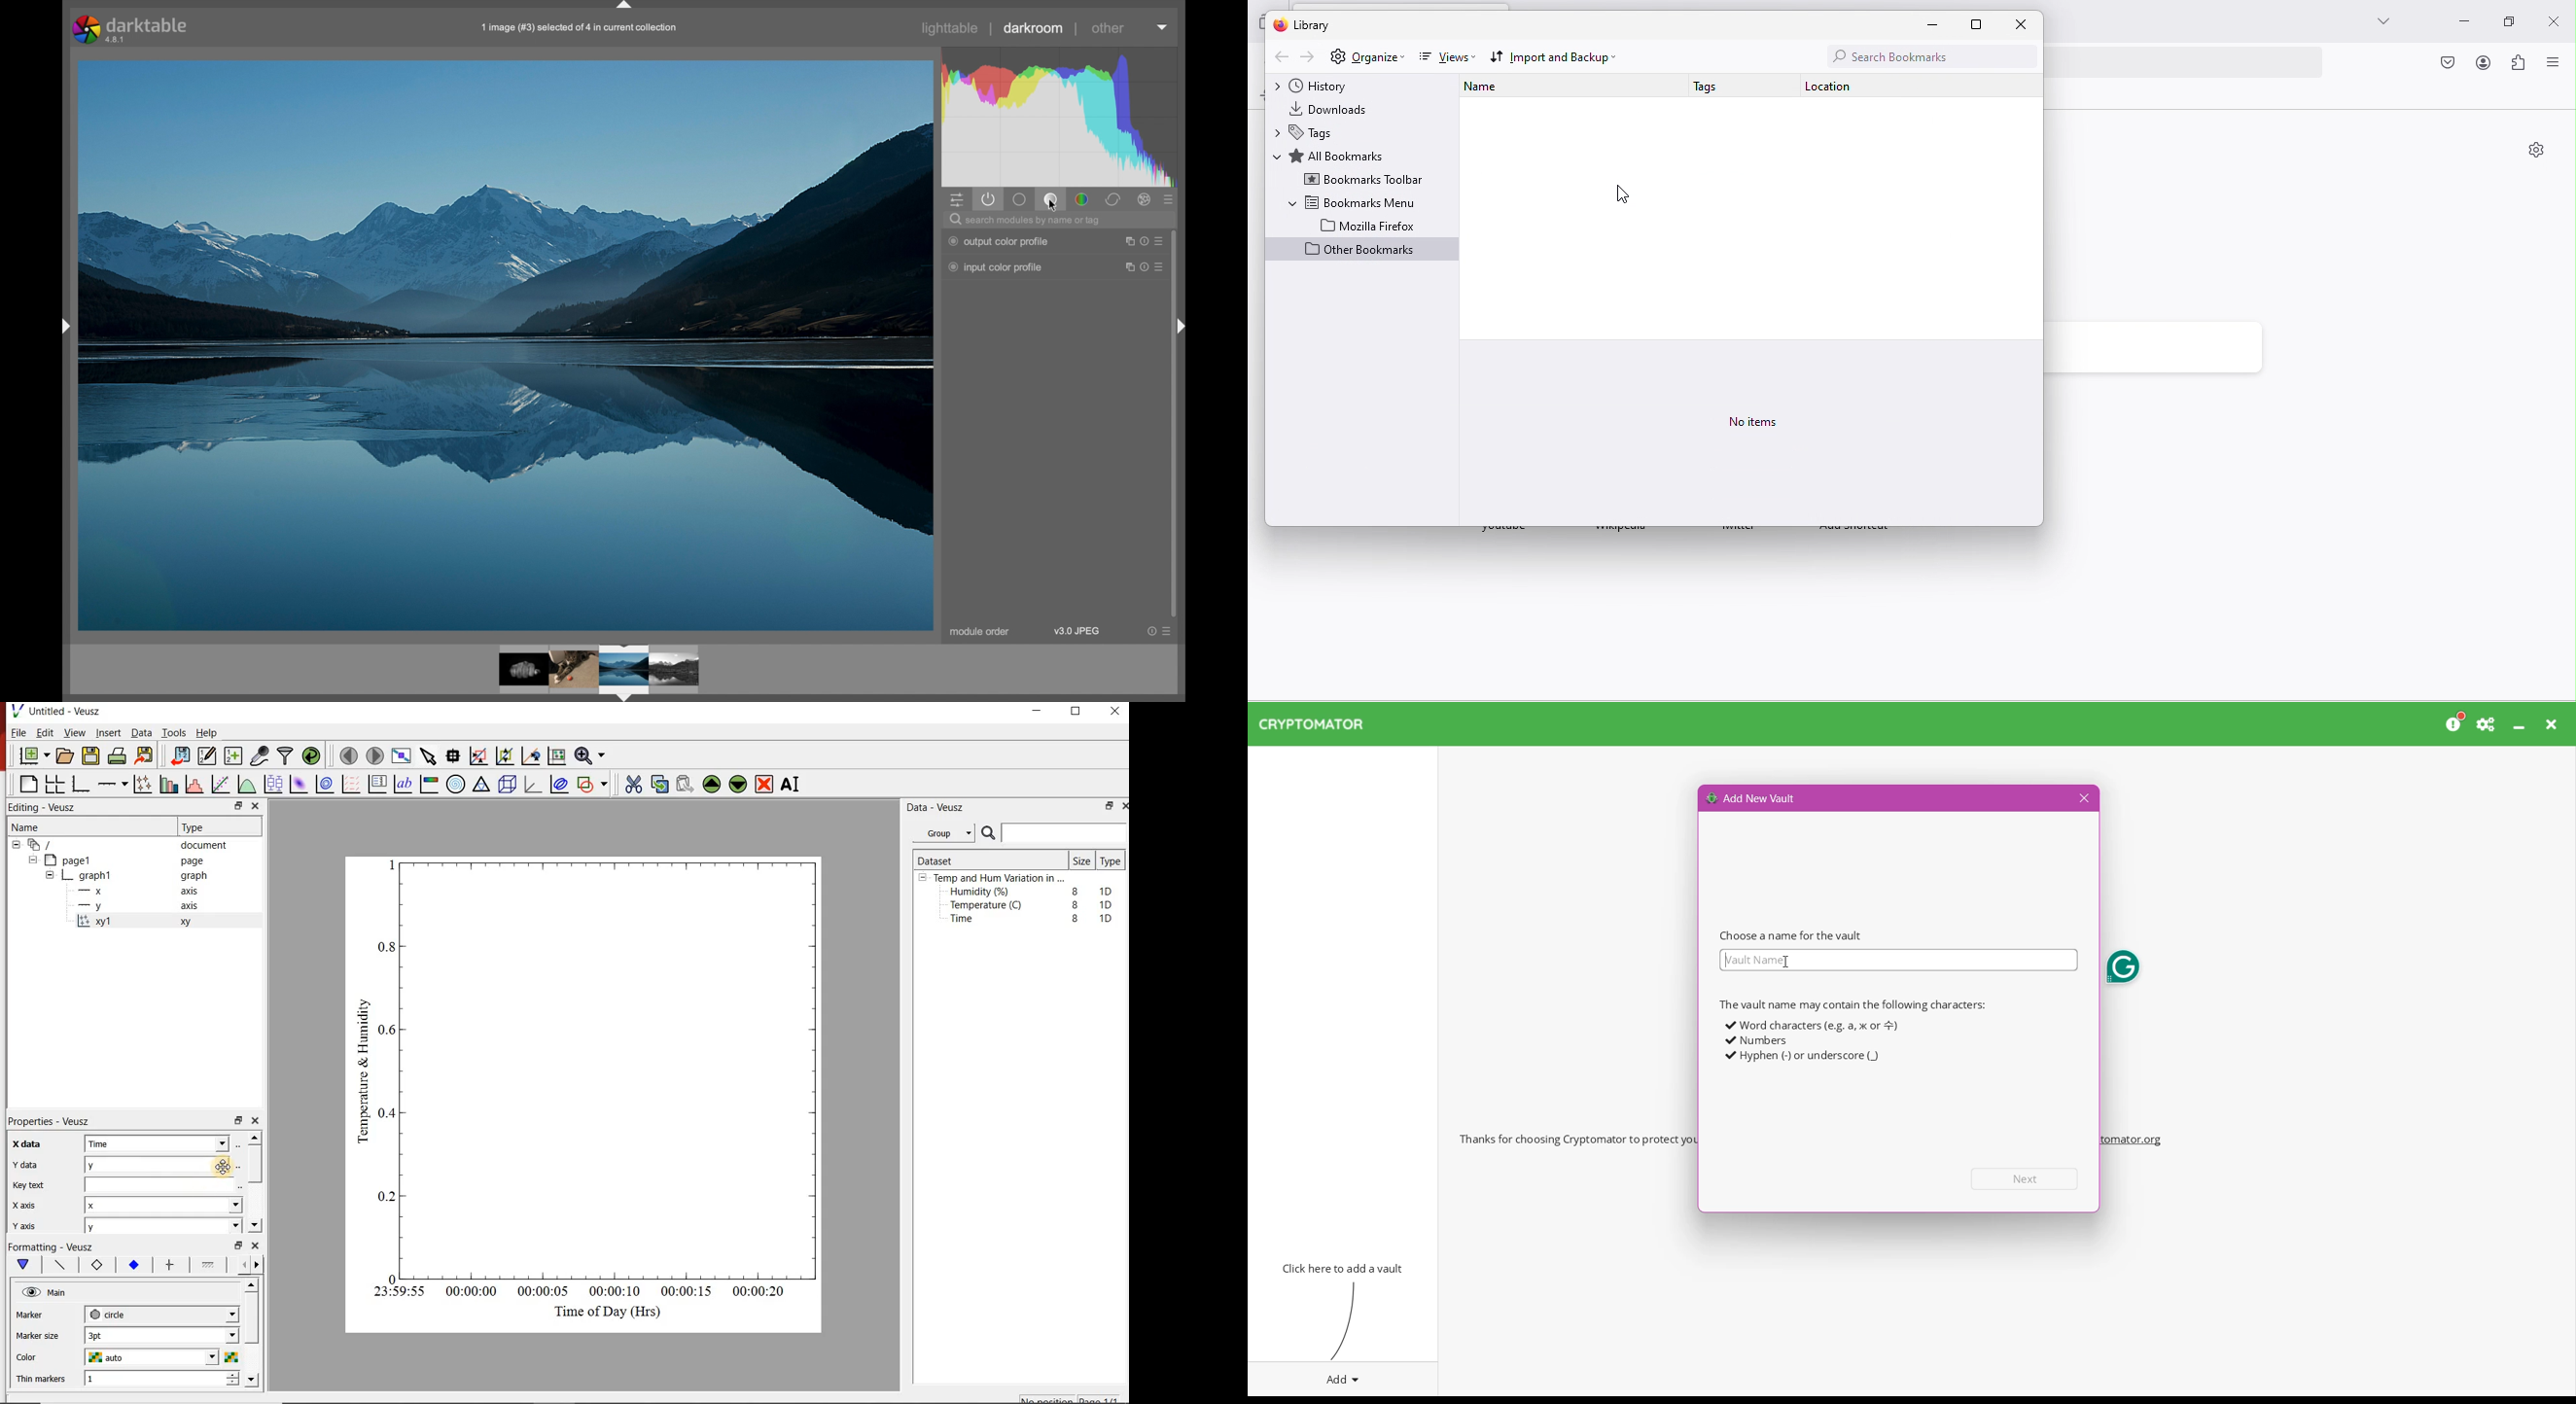 This screenshot has height=1428, width=2576. Describe the element at coordinates (243, 1144) in the screenshot. I see `Select using dataset browser` at that location.